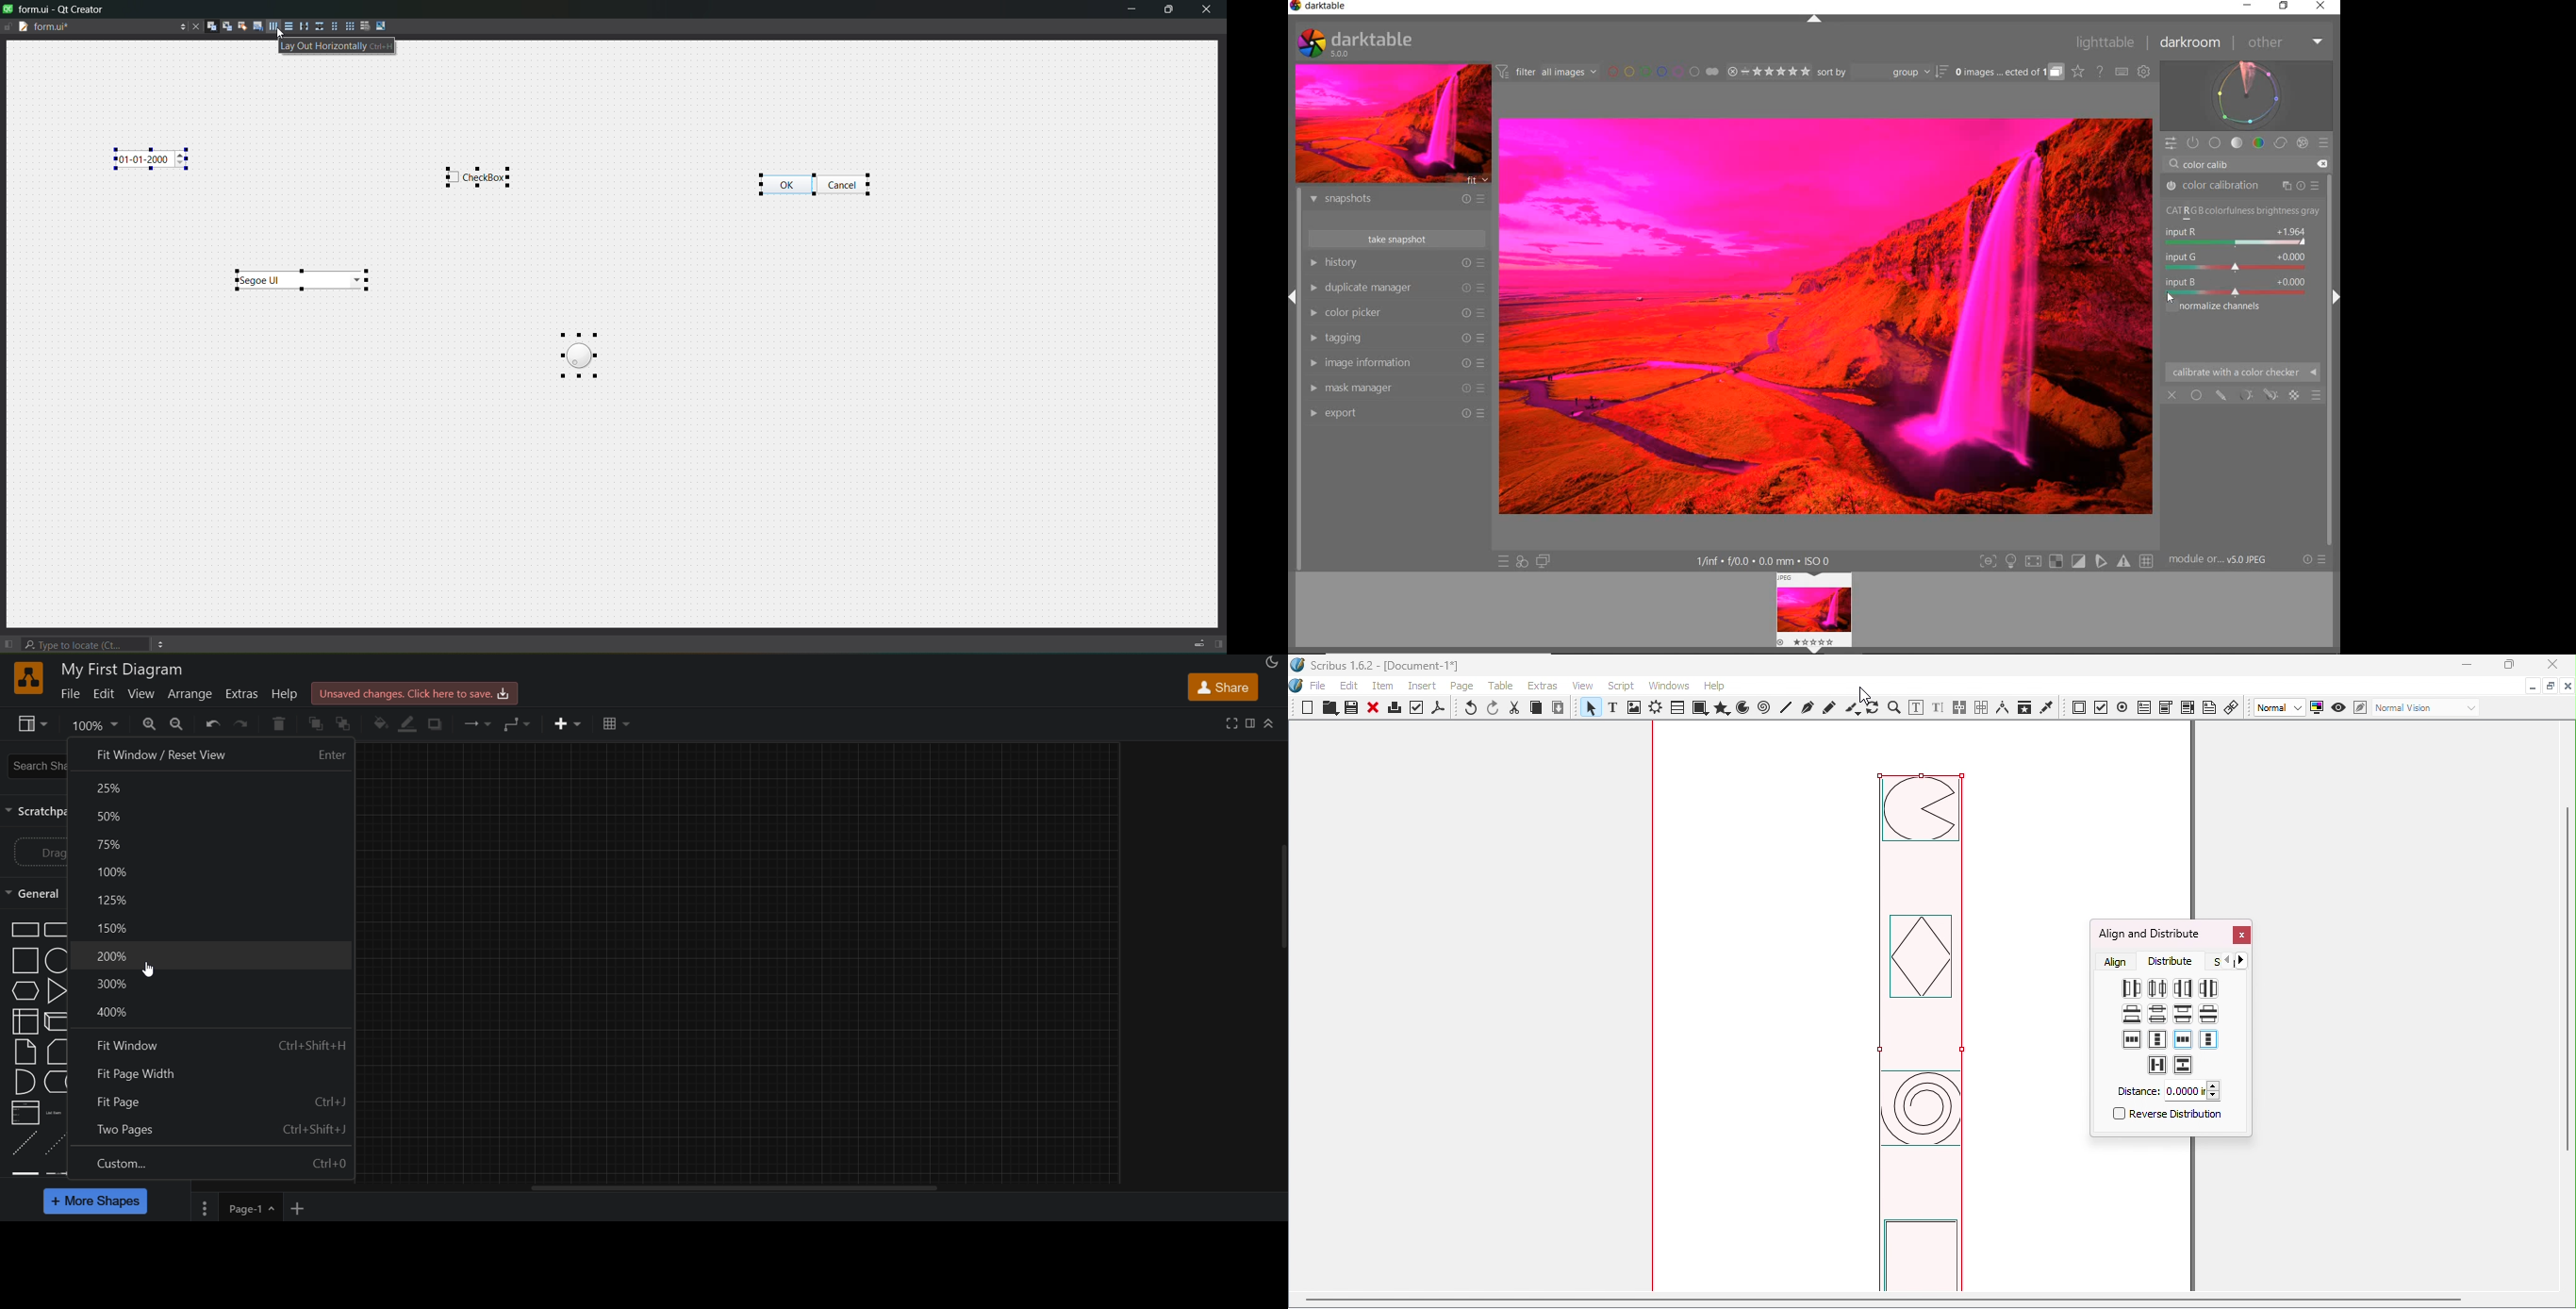  I want to click on Text frame, so click(1616, 709).